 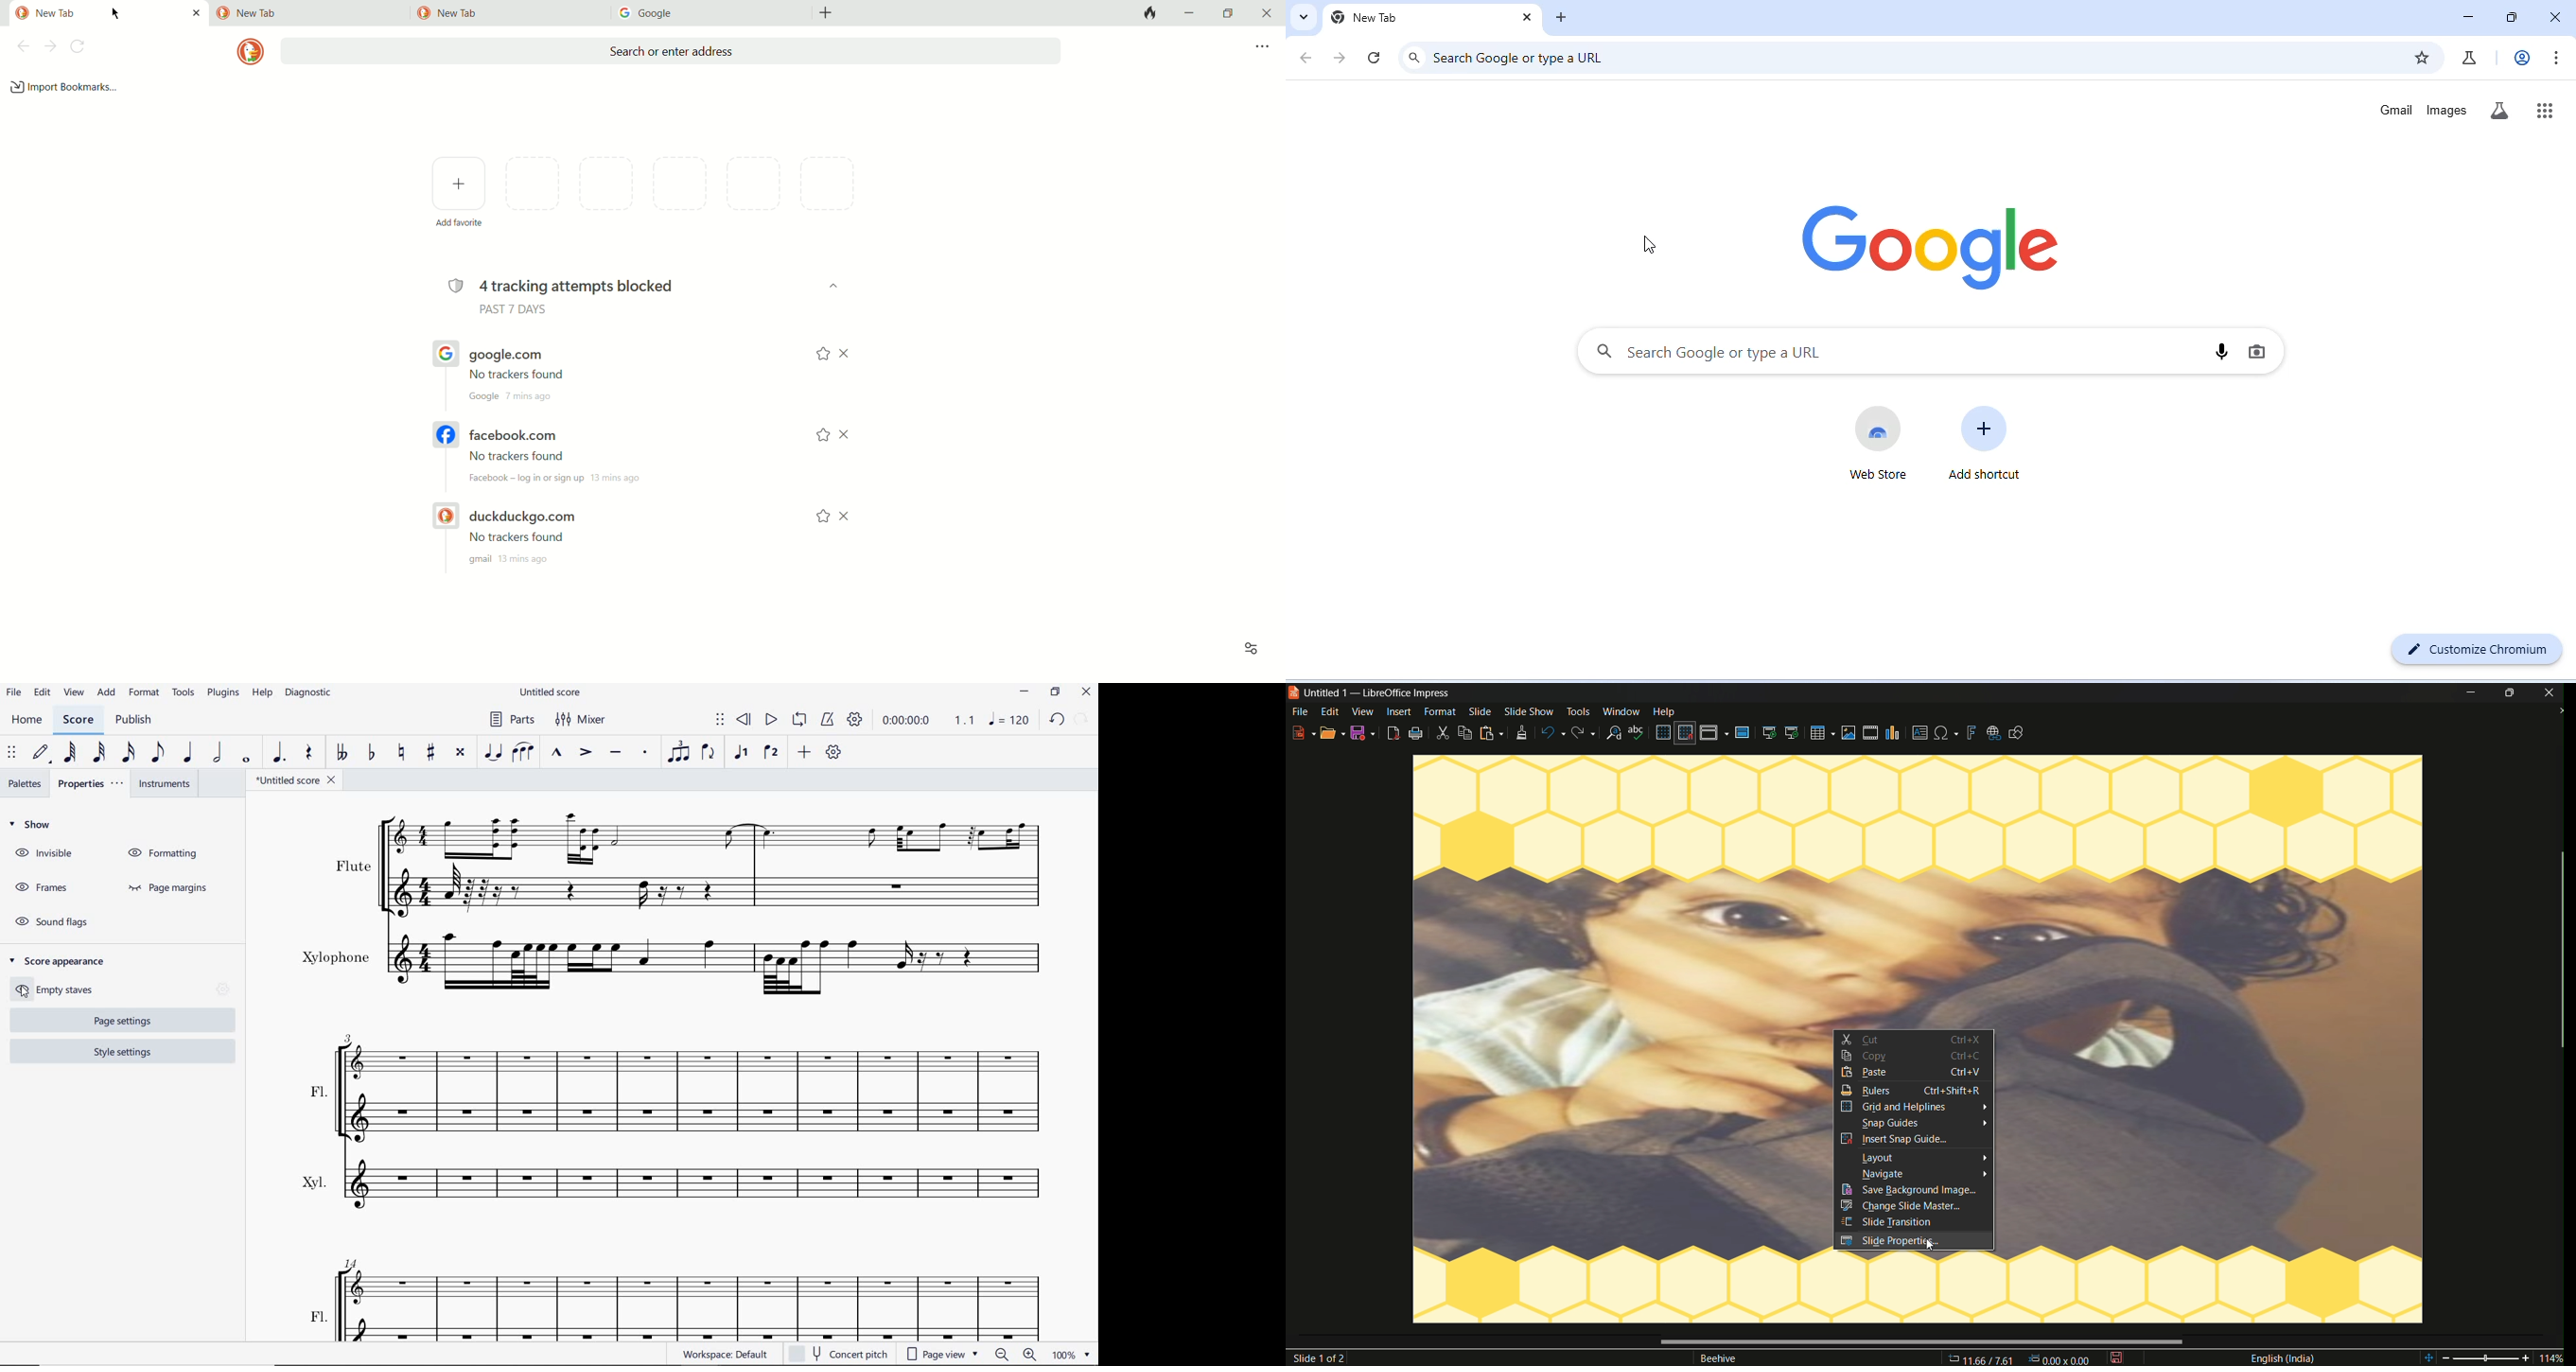 I want to click on , so click(x=1965, y=1071).